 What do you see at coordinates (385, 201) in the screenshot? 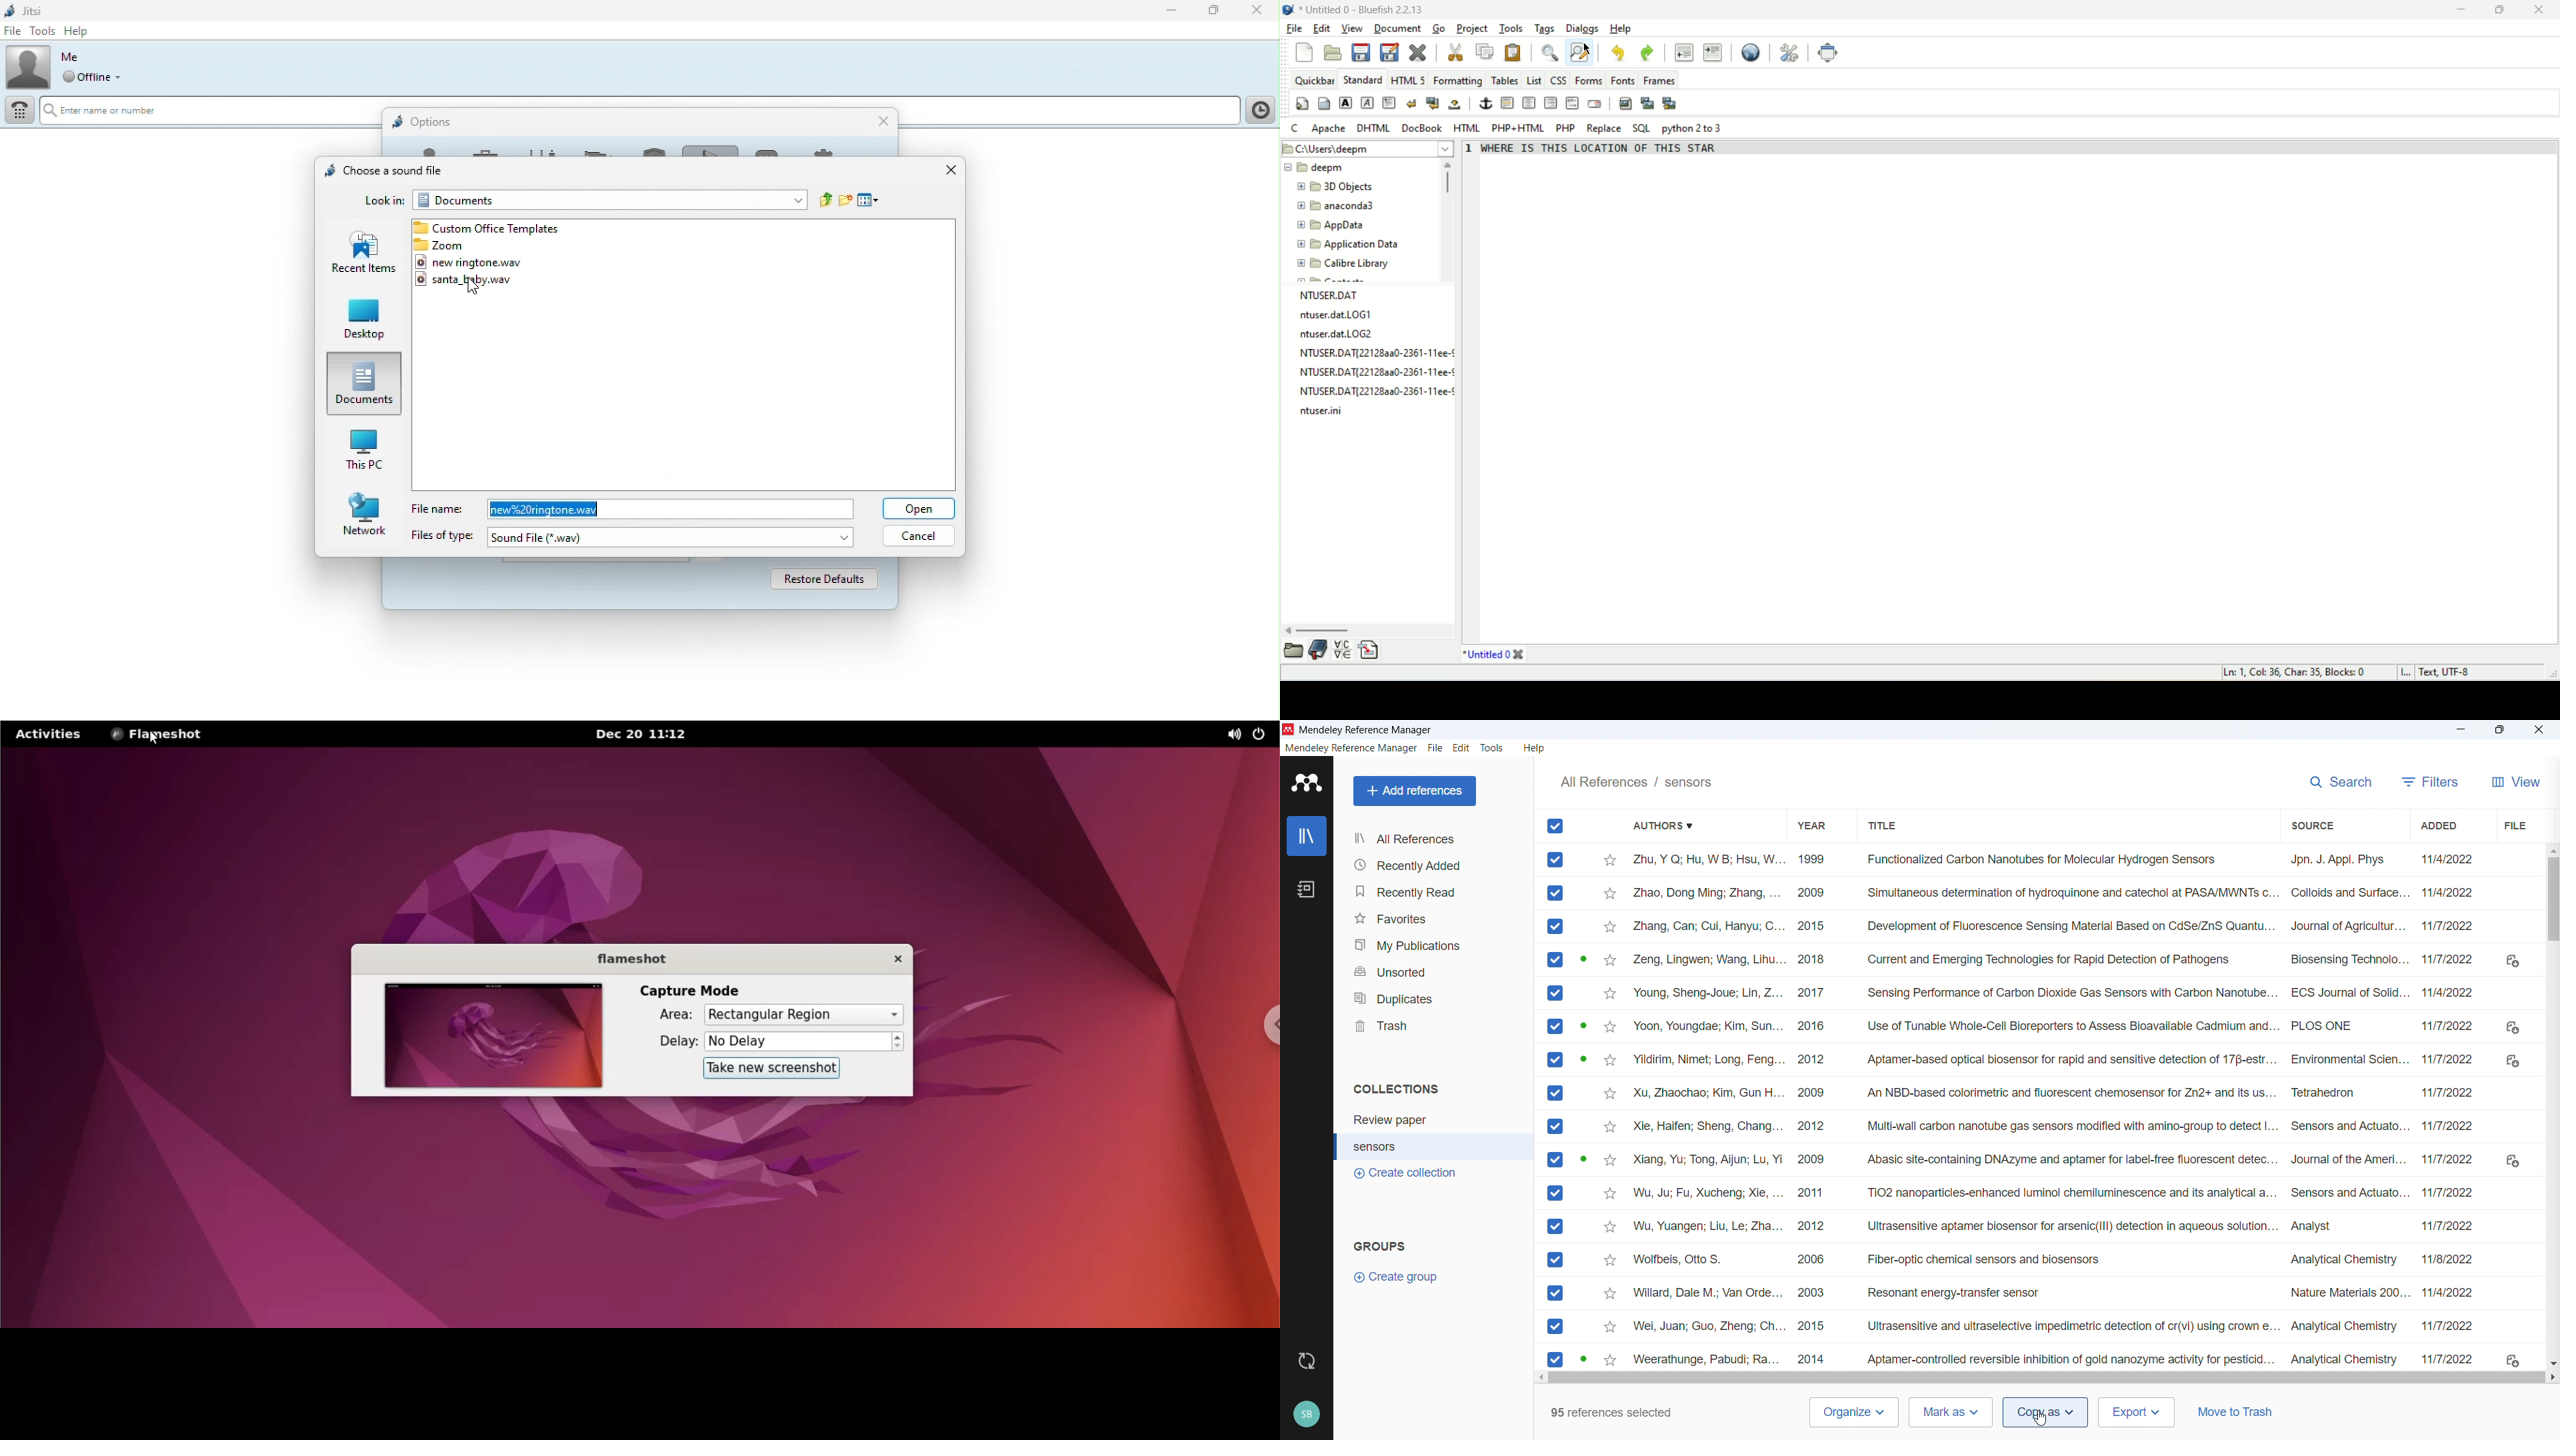
I see `Look in` at bounding box center [385, 201].